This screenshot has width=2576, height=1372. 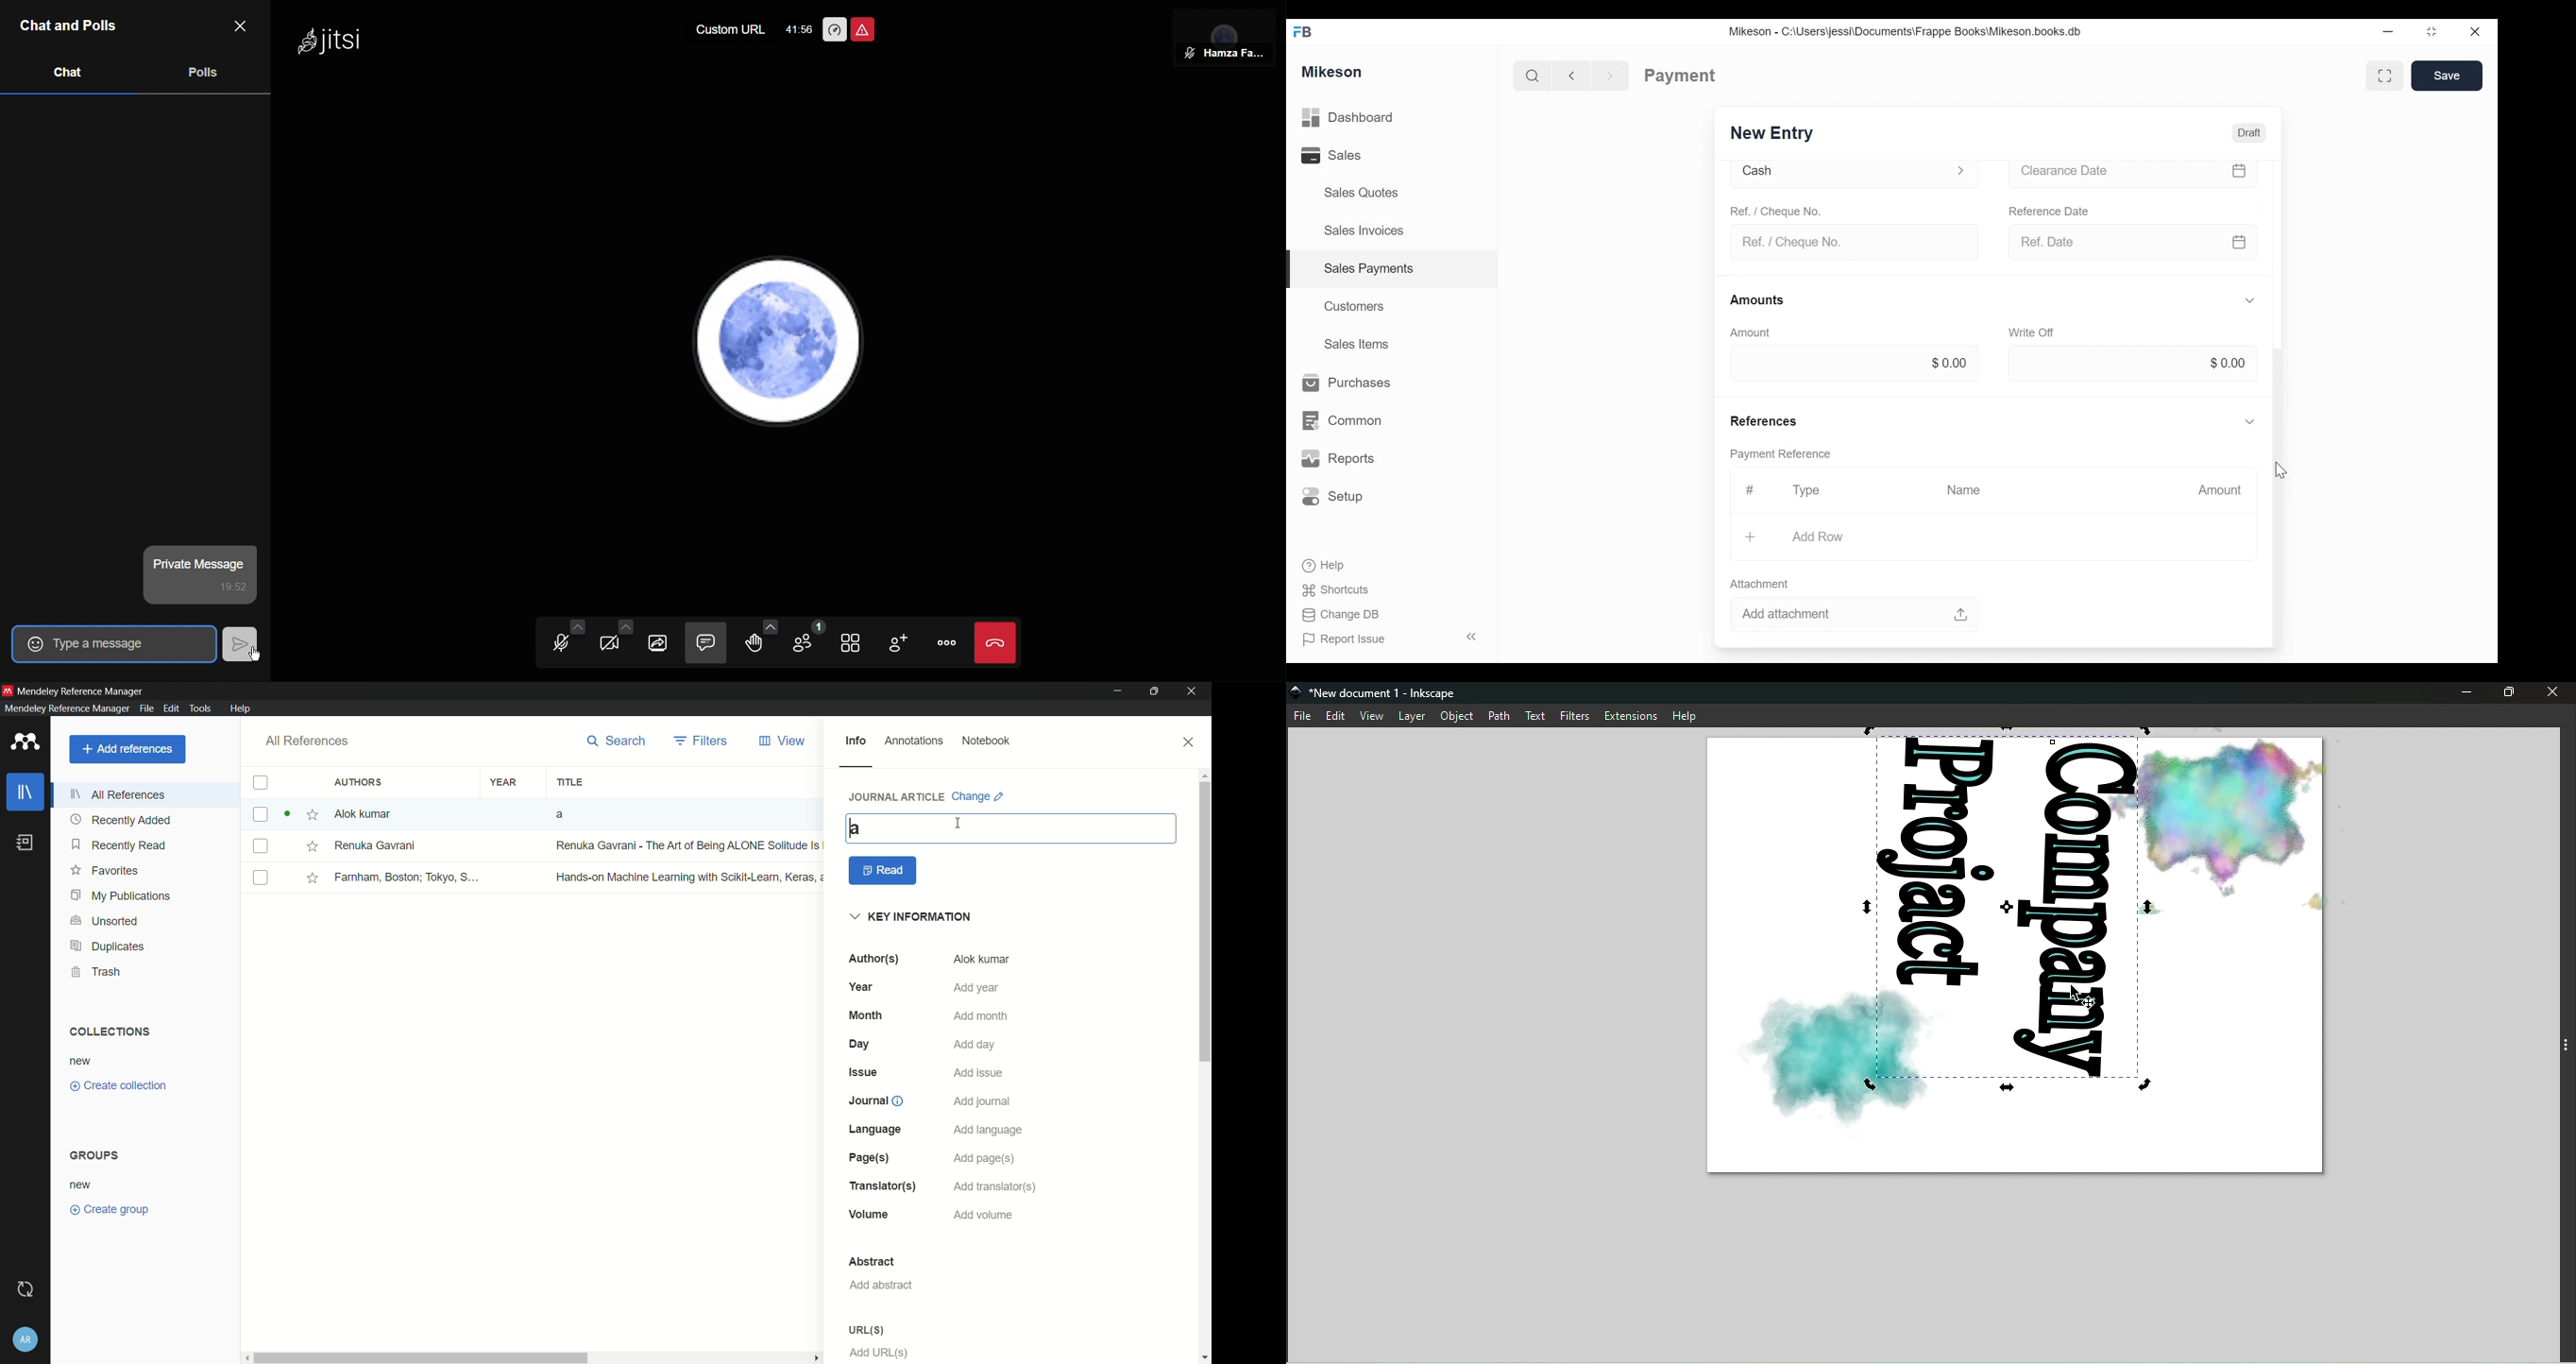 What do you see at coordinates (1362, 345) in the screenshot?
I see `Sales Items` at bounding box center [1362, 345].